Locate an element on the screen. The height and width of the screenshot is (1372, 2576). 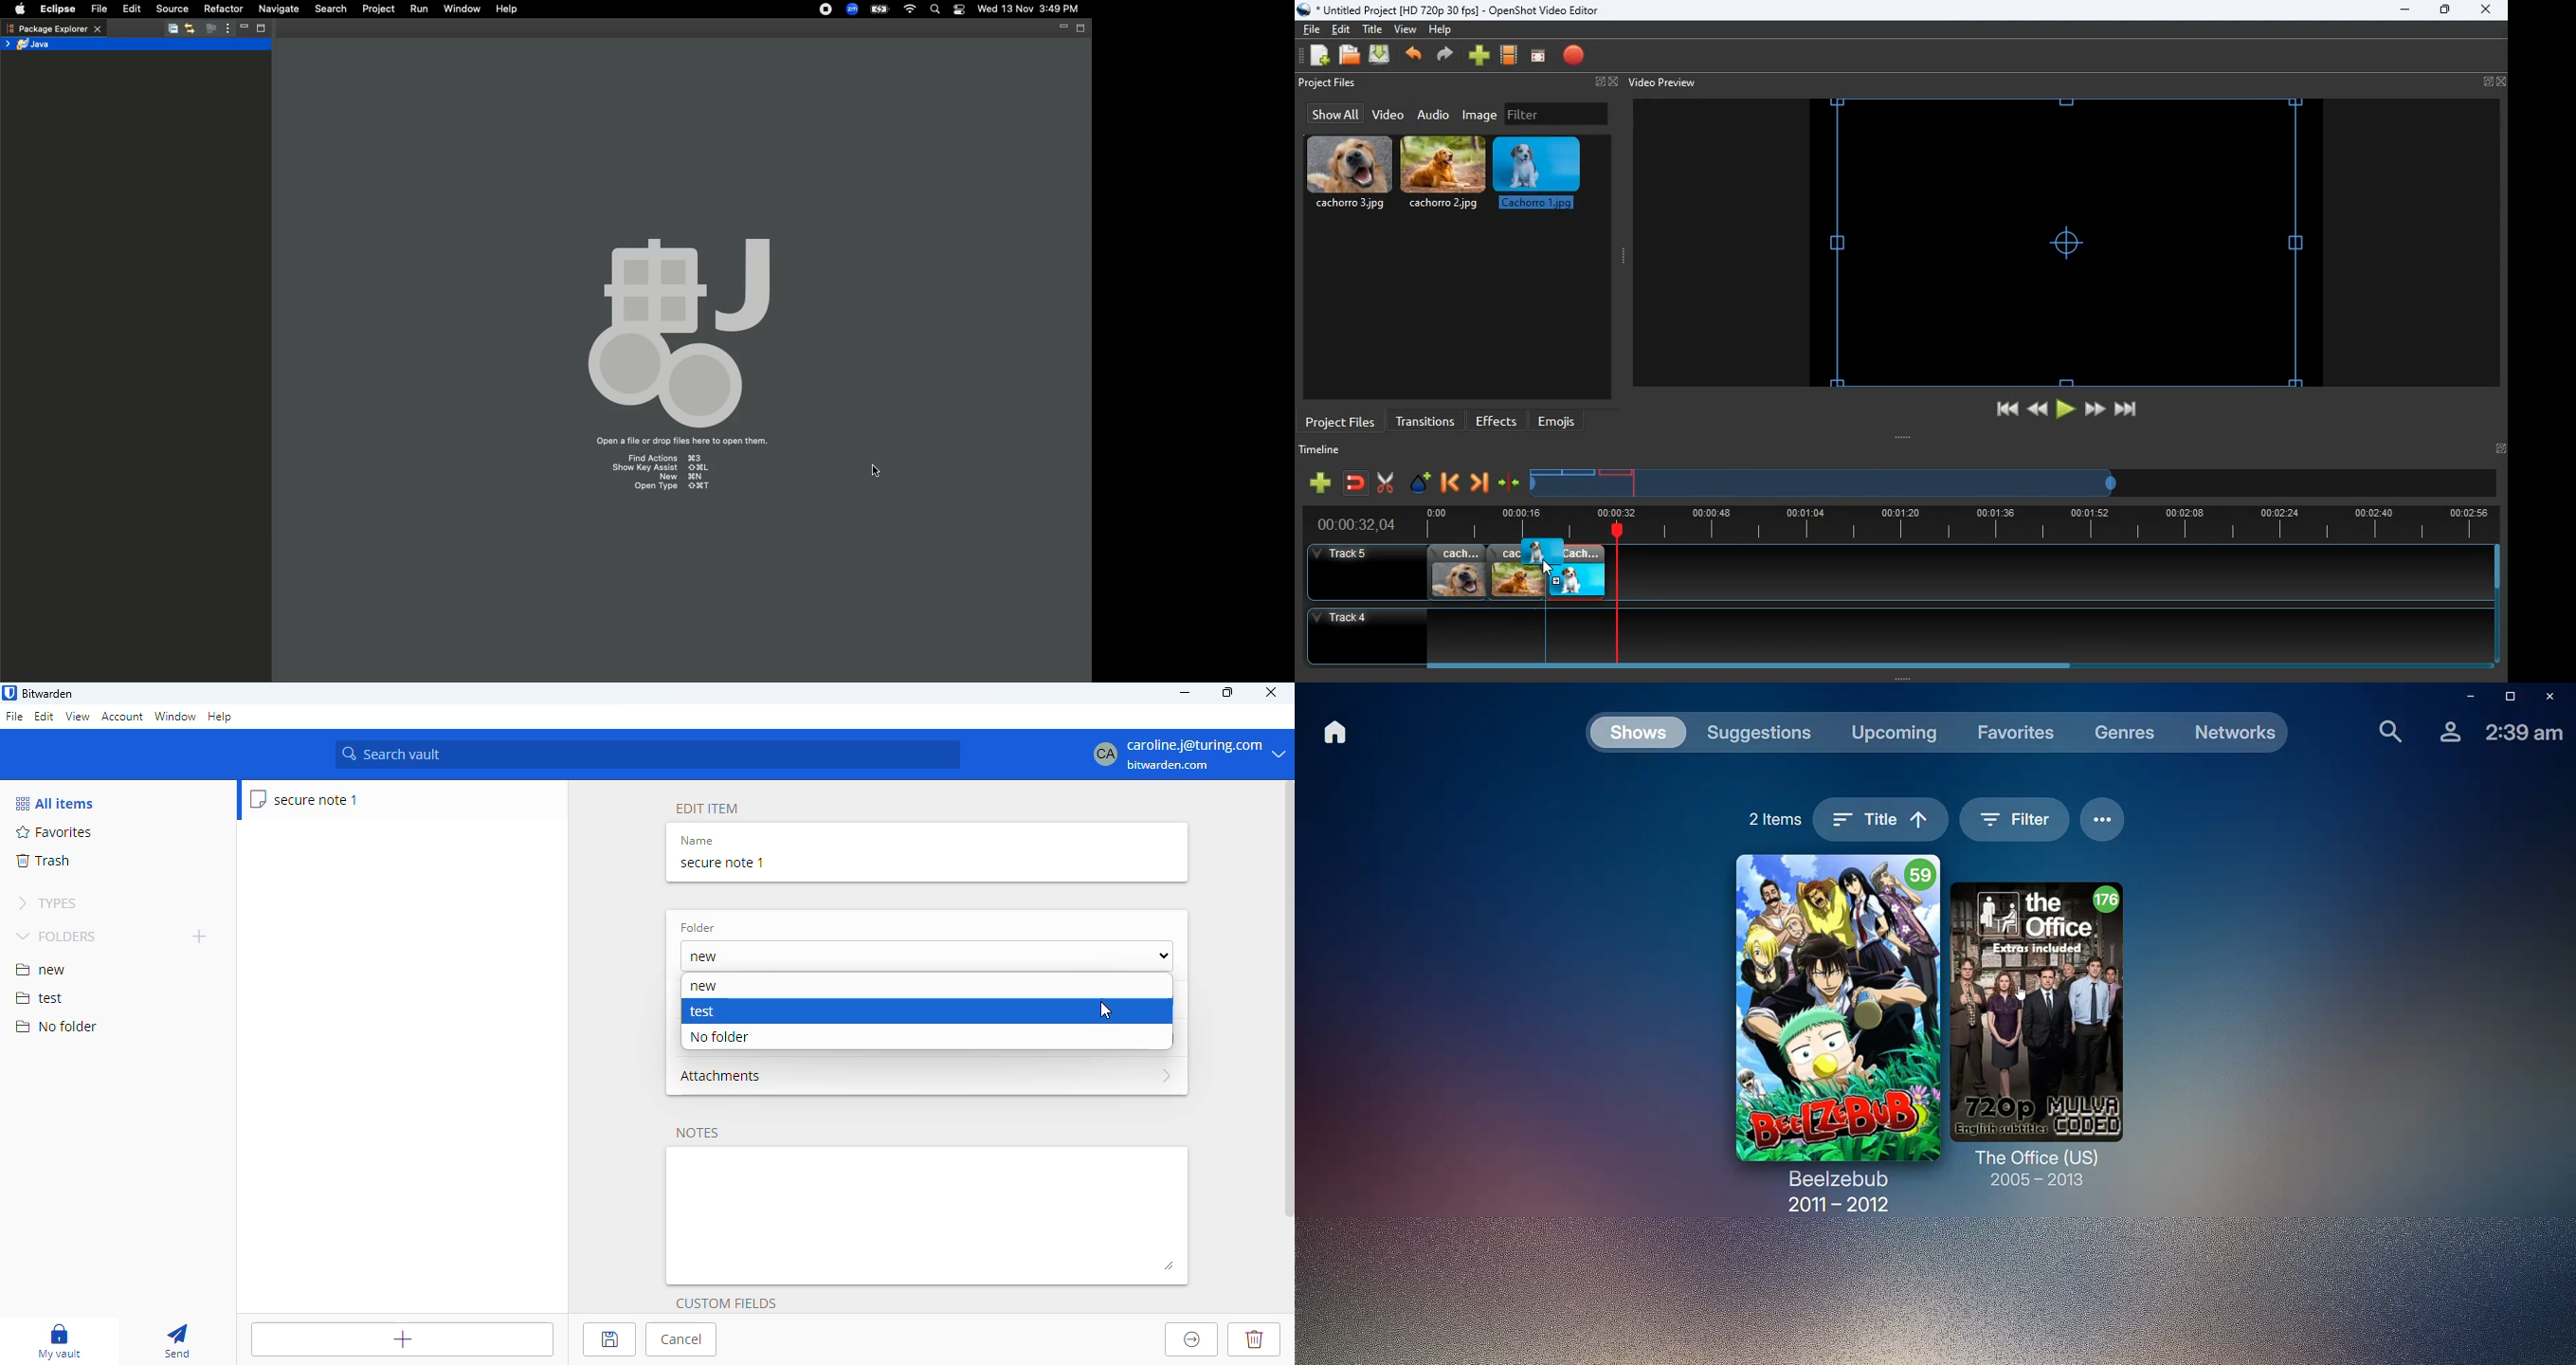
close is located at coordinates (2485, 11).